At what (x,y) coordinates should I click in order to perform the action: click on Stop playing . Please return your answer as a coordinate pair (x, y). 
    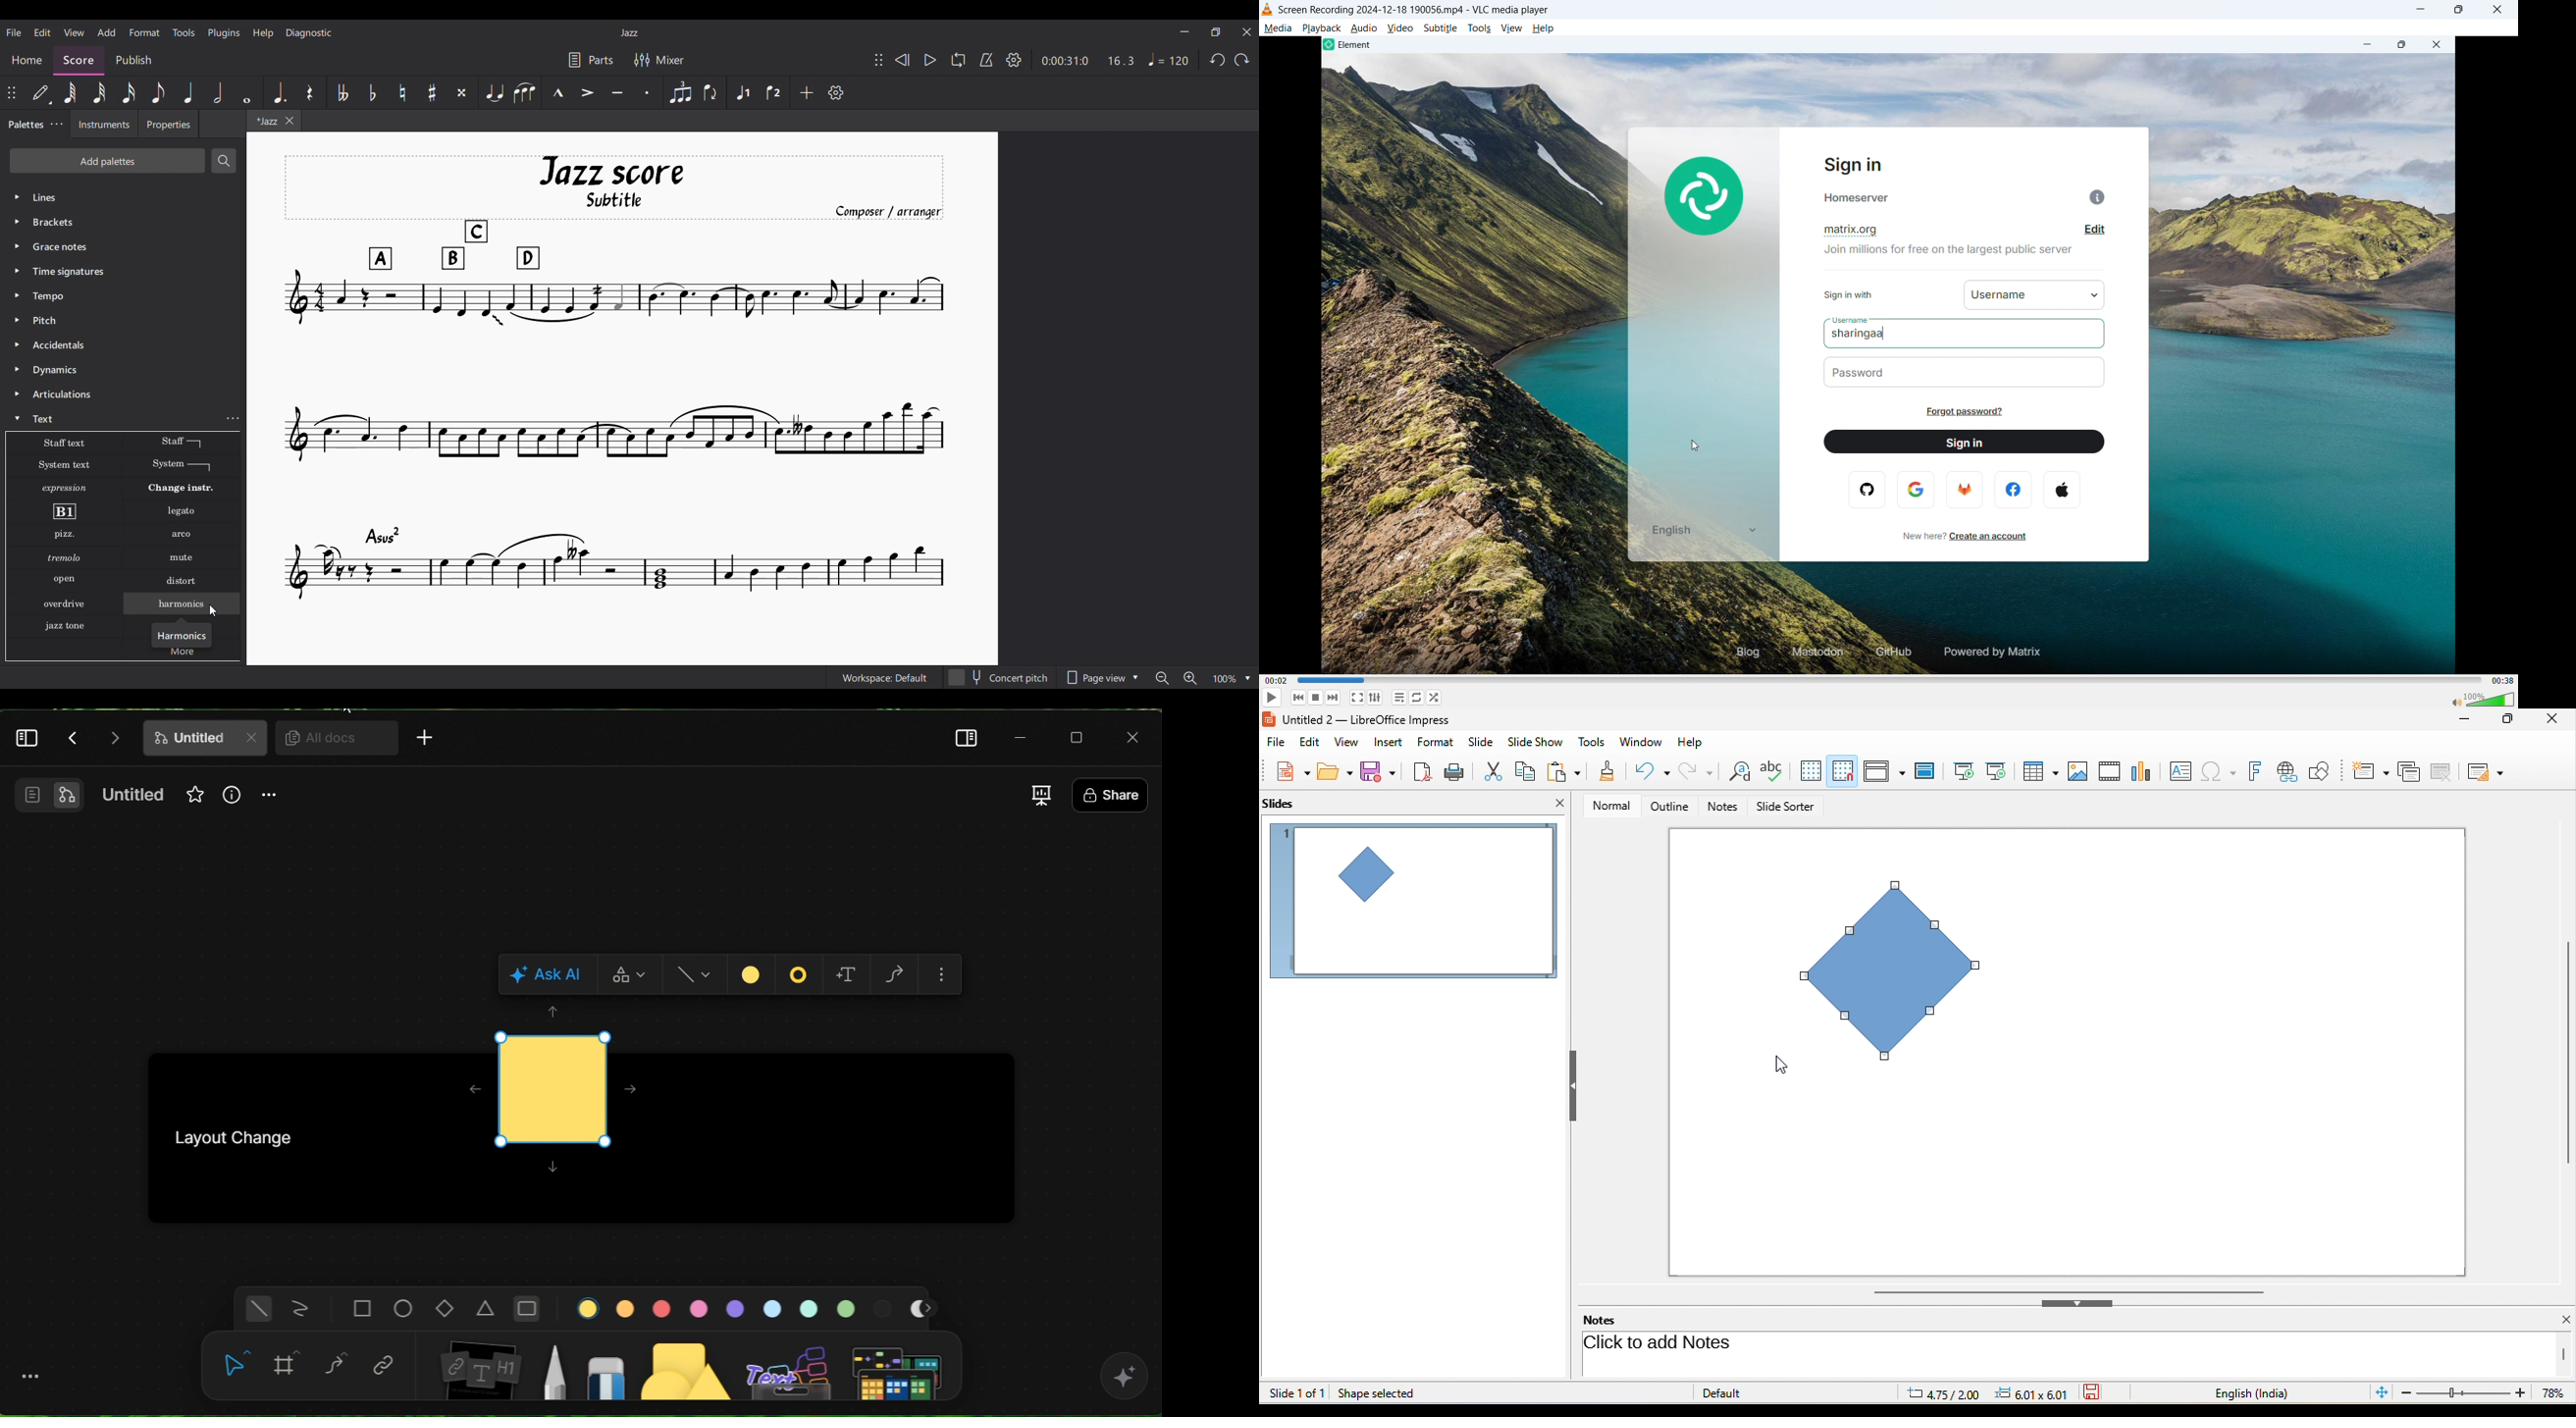
    Looking at the image, I should click on (1315, 697).